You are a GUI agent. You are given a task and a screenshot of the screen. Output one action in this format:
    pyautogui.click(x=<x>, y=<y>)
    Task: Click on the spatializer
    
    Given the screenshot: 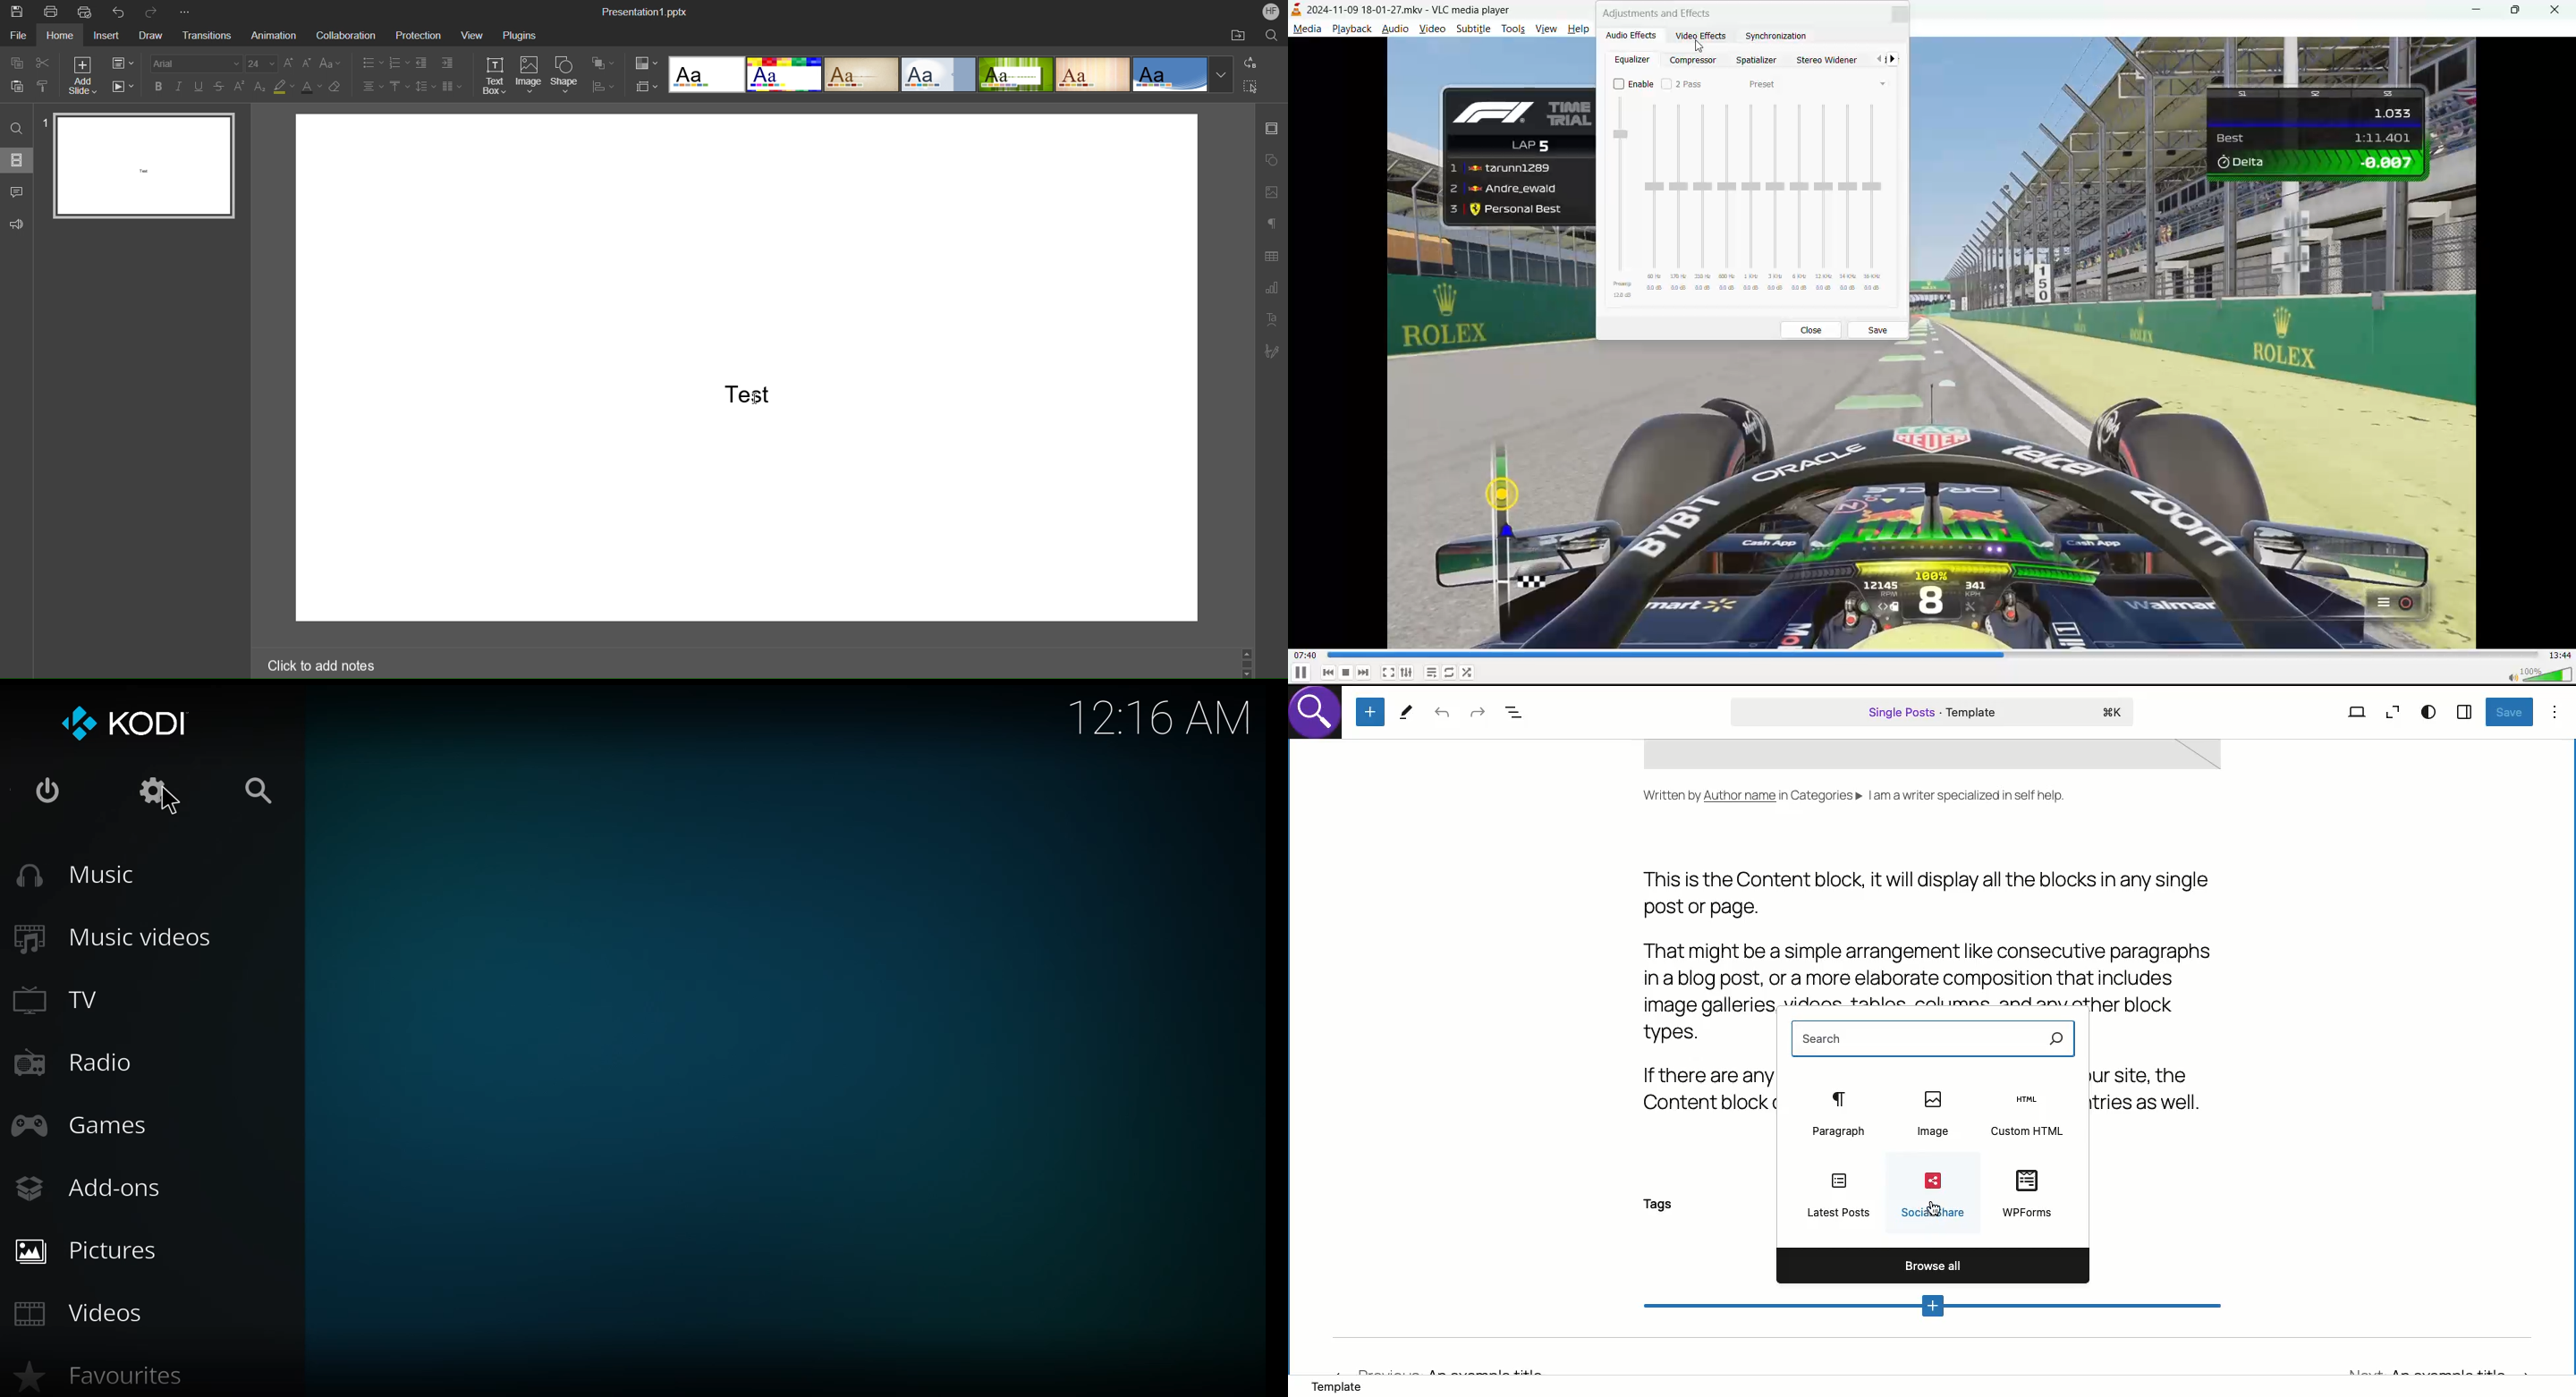 What is the action you would take?
    pyautogui.click(x=1758, y=60)
    